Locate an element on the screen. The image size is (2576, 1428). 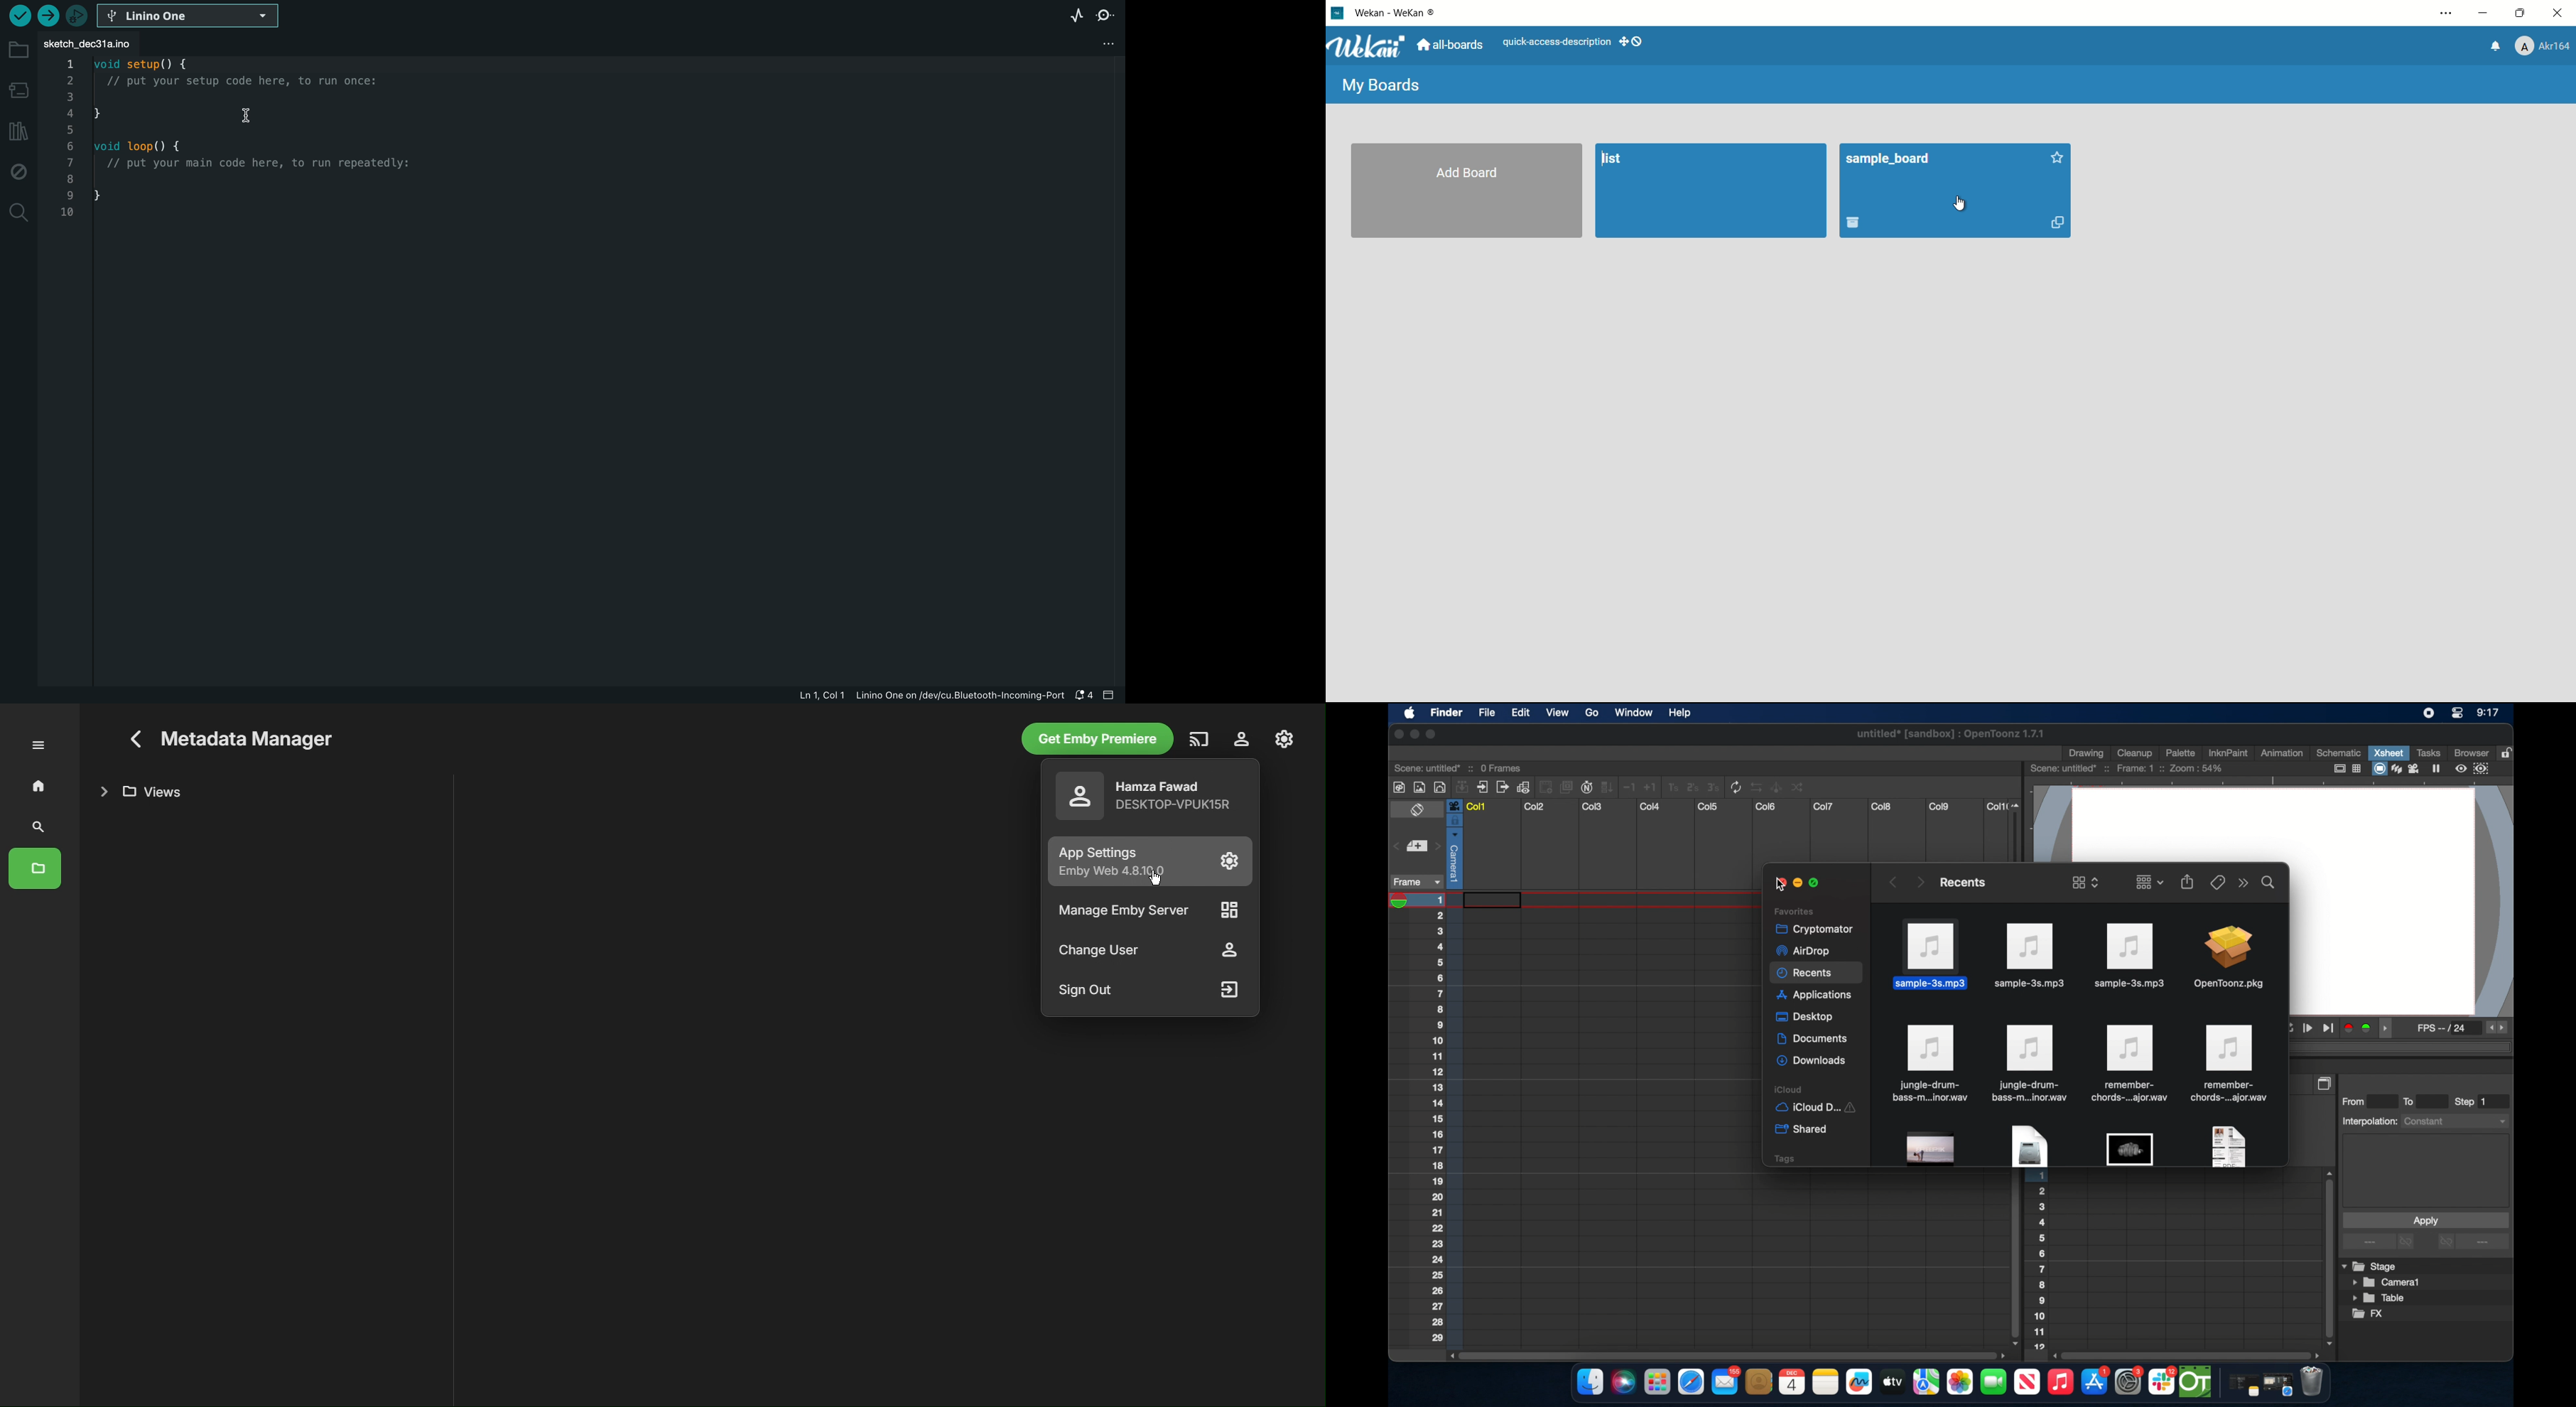
add board is located at coordinates (1467, 172).